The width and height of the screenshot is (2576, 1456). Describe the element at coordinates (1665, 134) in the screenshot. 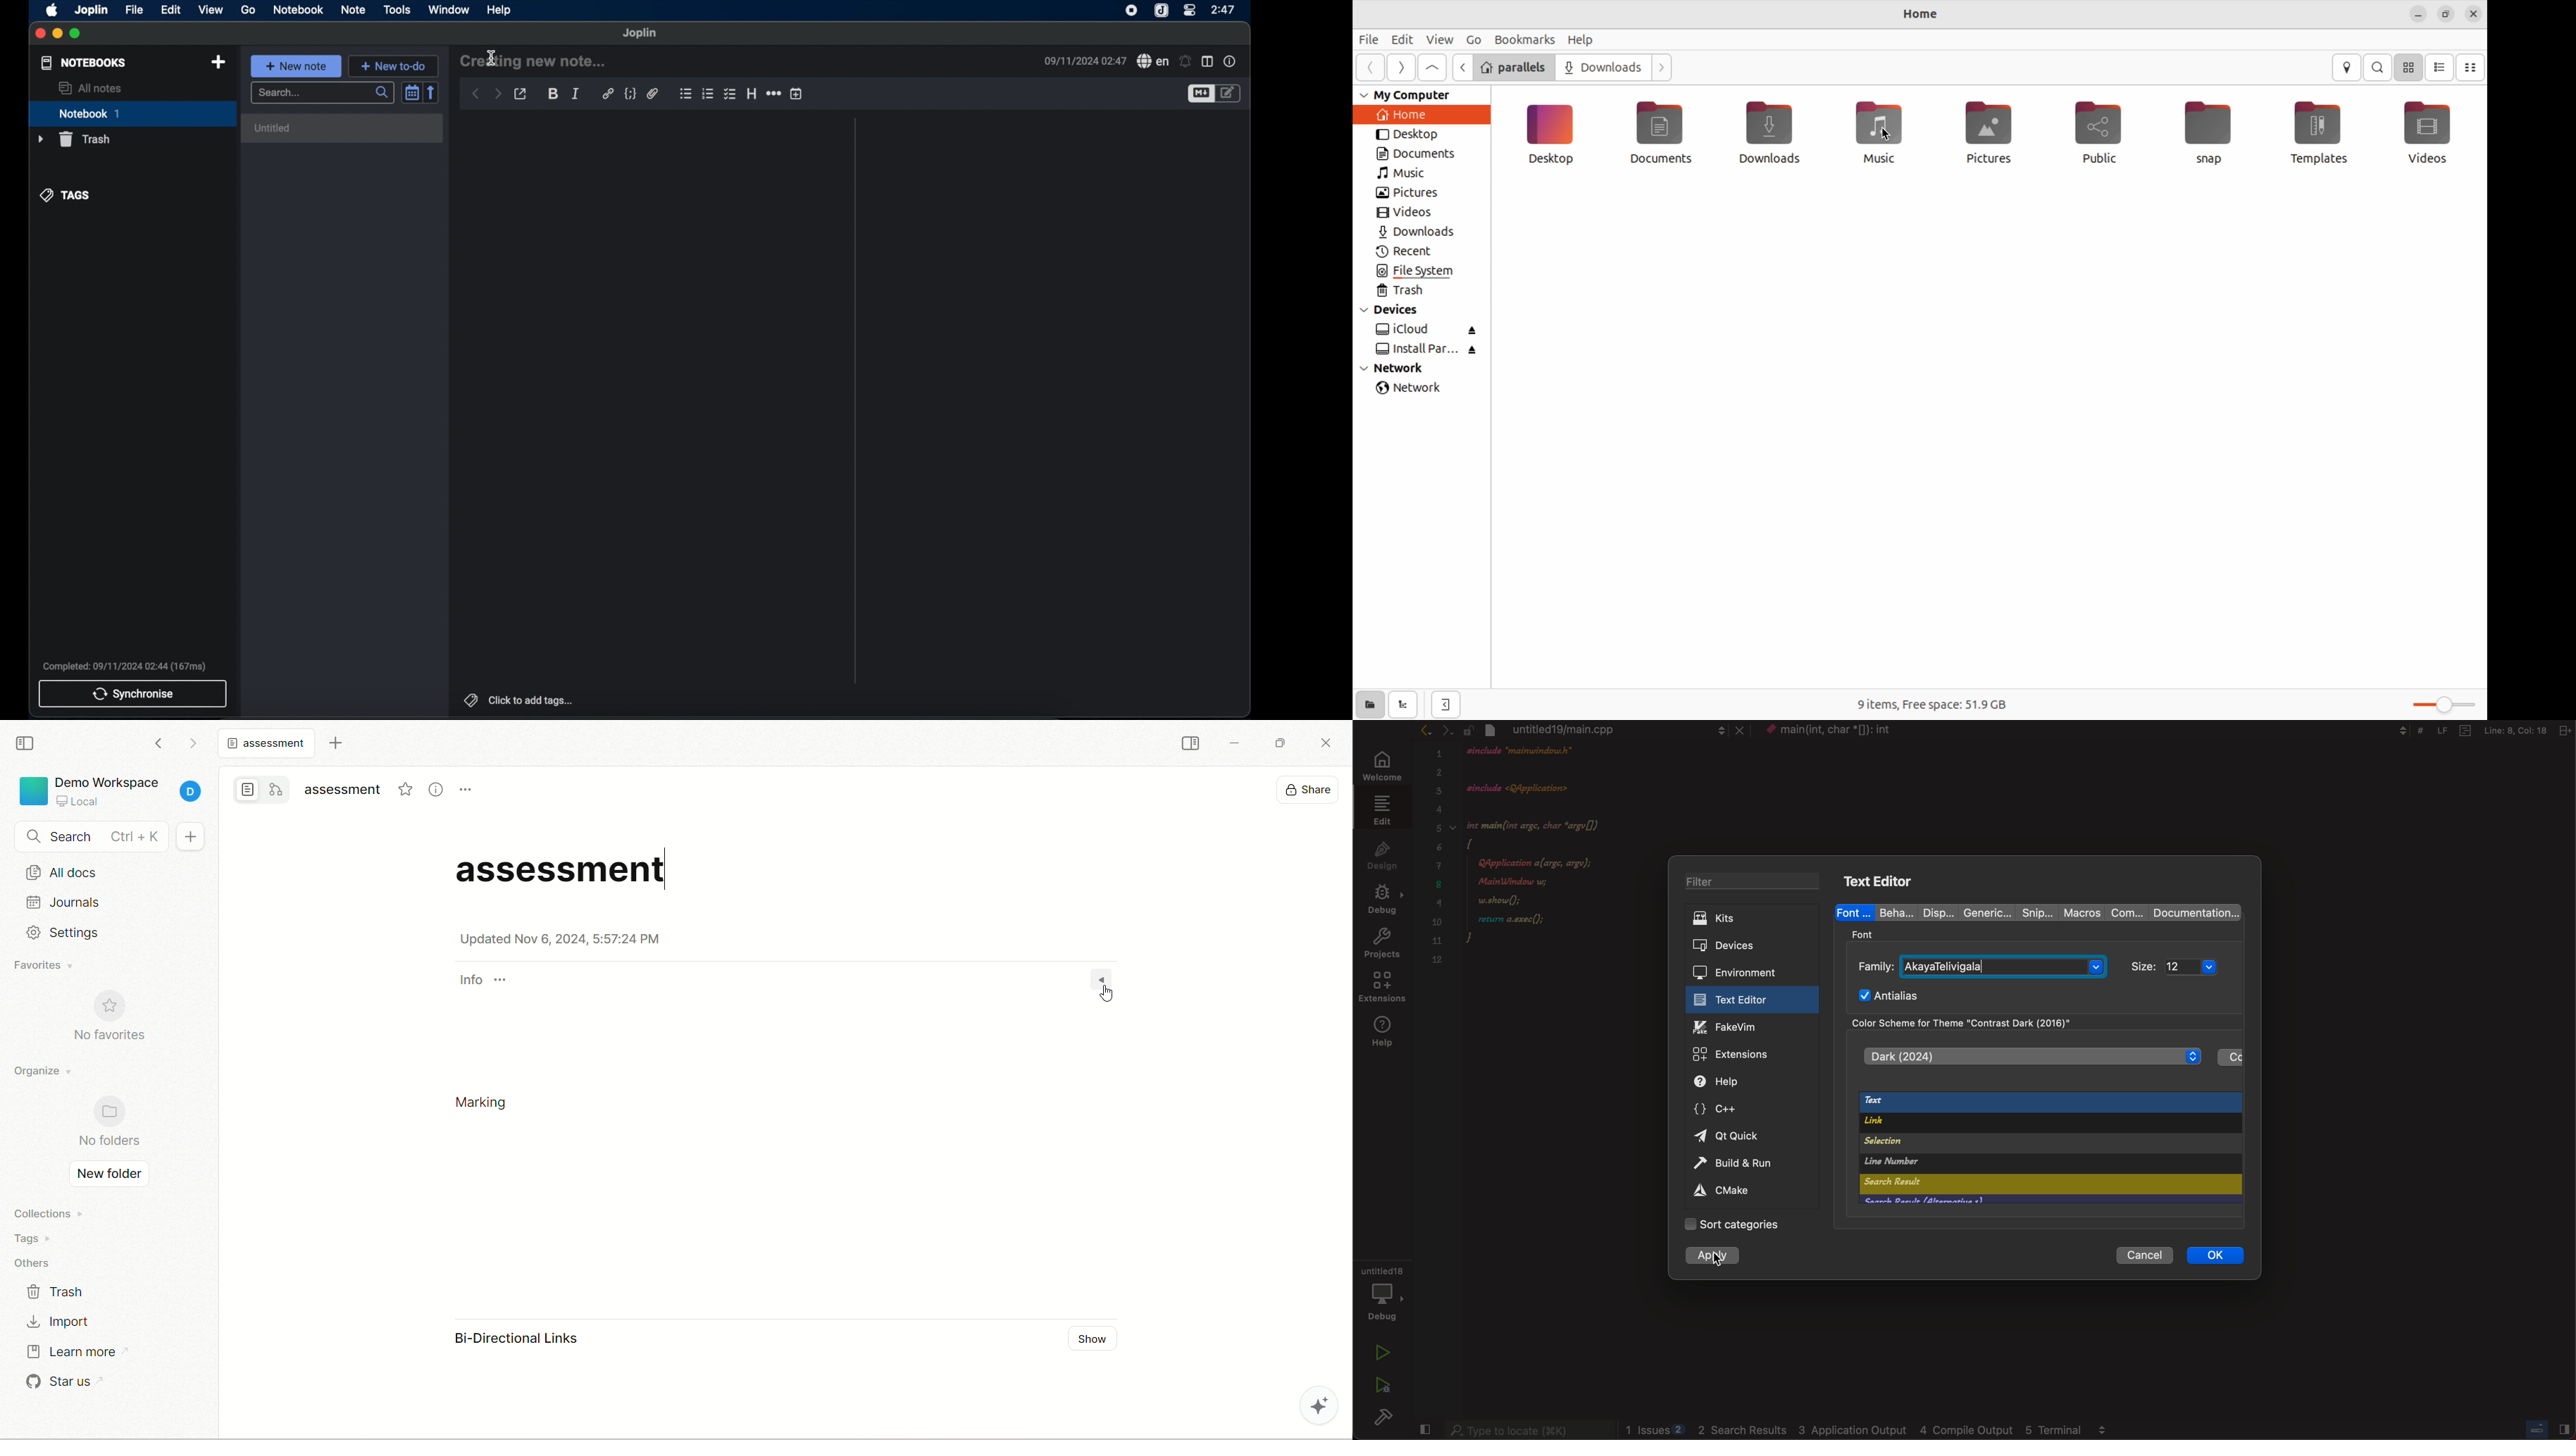

I see `Documents file` at that location.